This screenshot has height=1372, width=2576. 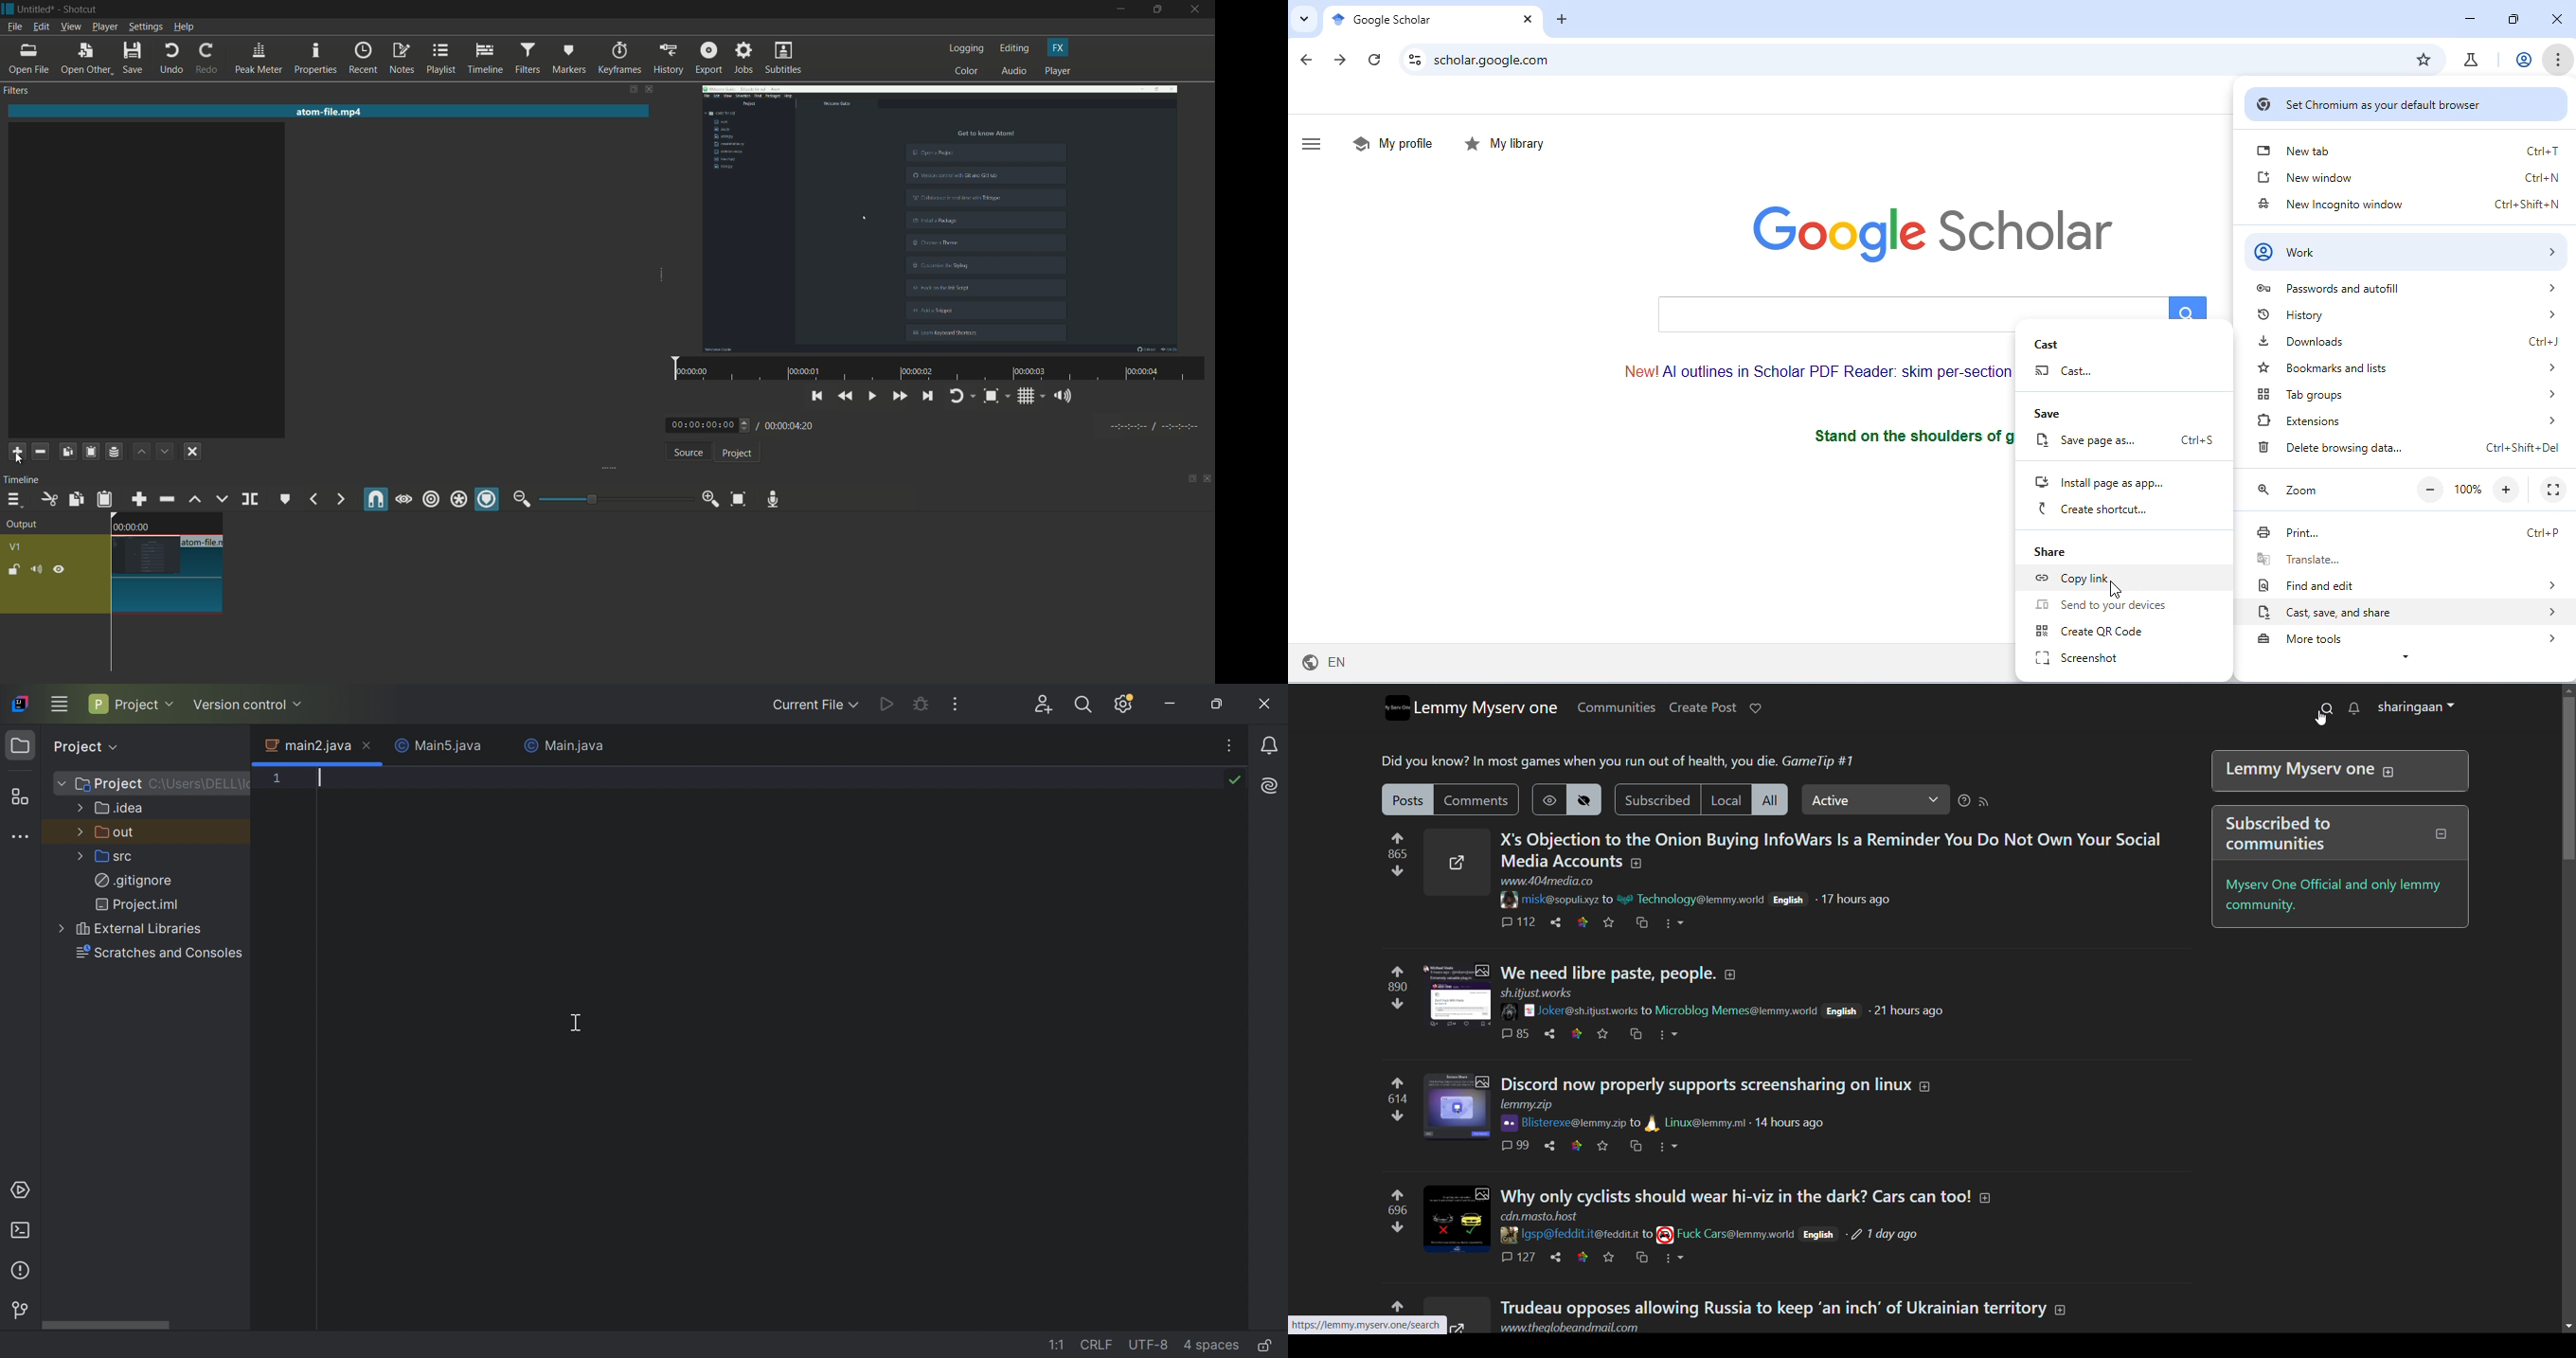 I want to click on lift, so click(x=194, y=499).